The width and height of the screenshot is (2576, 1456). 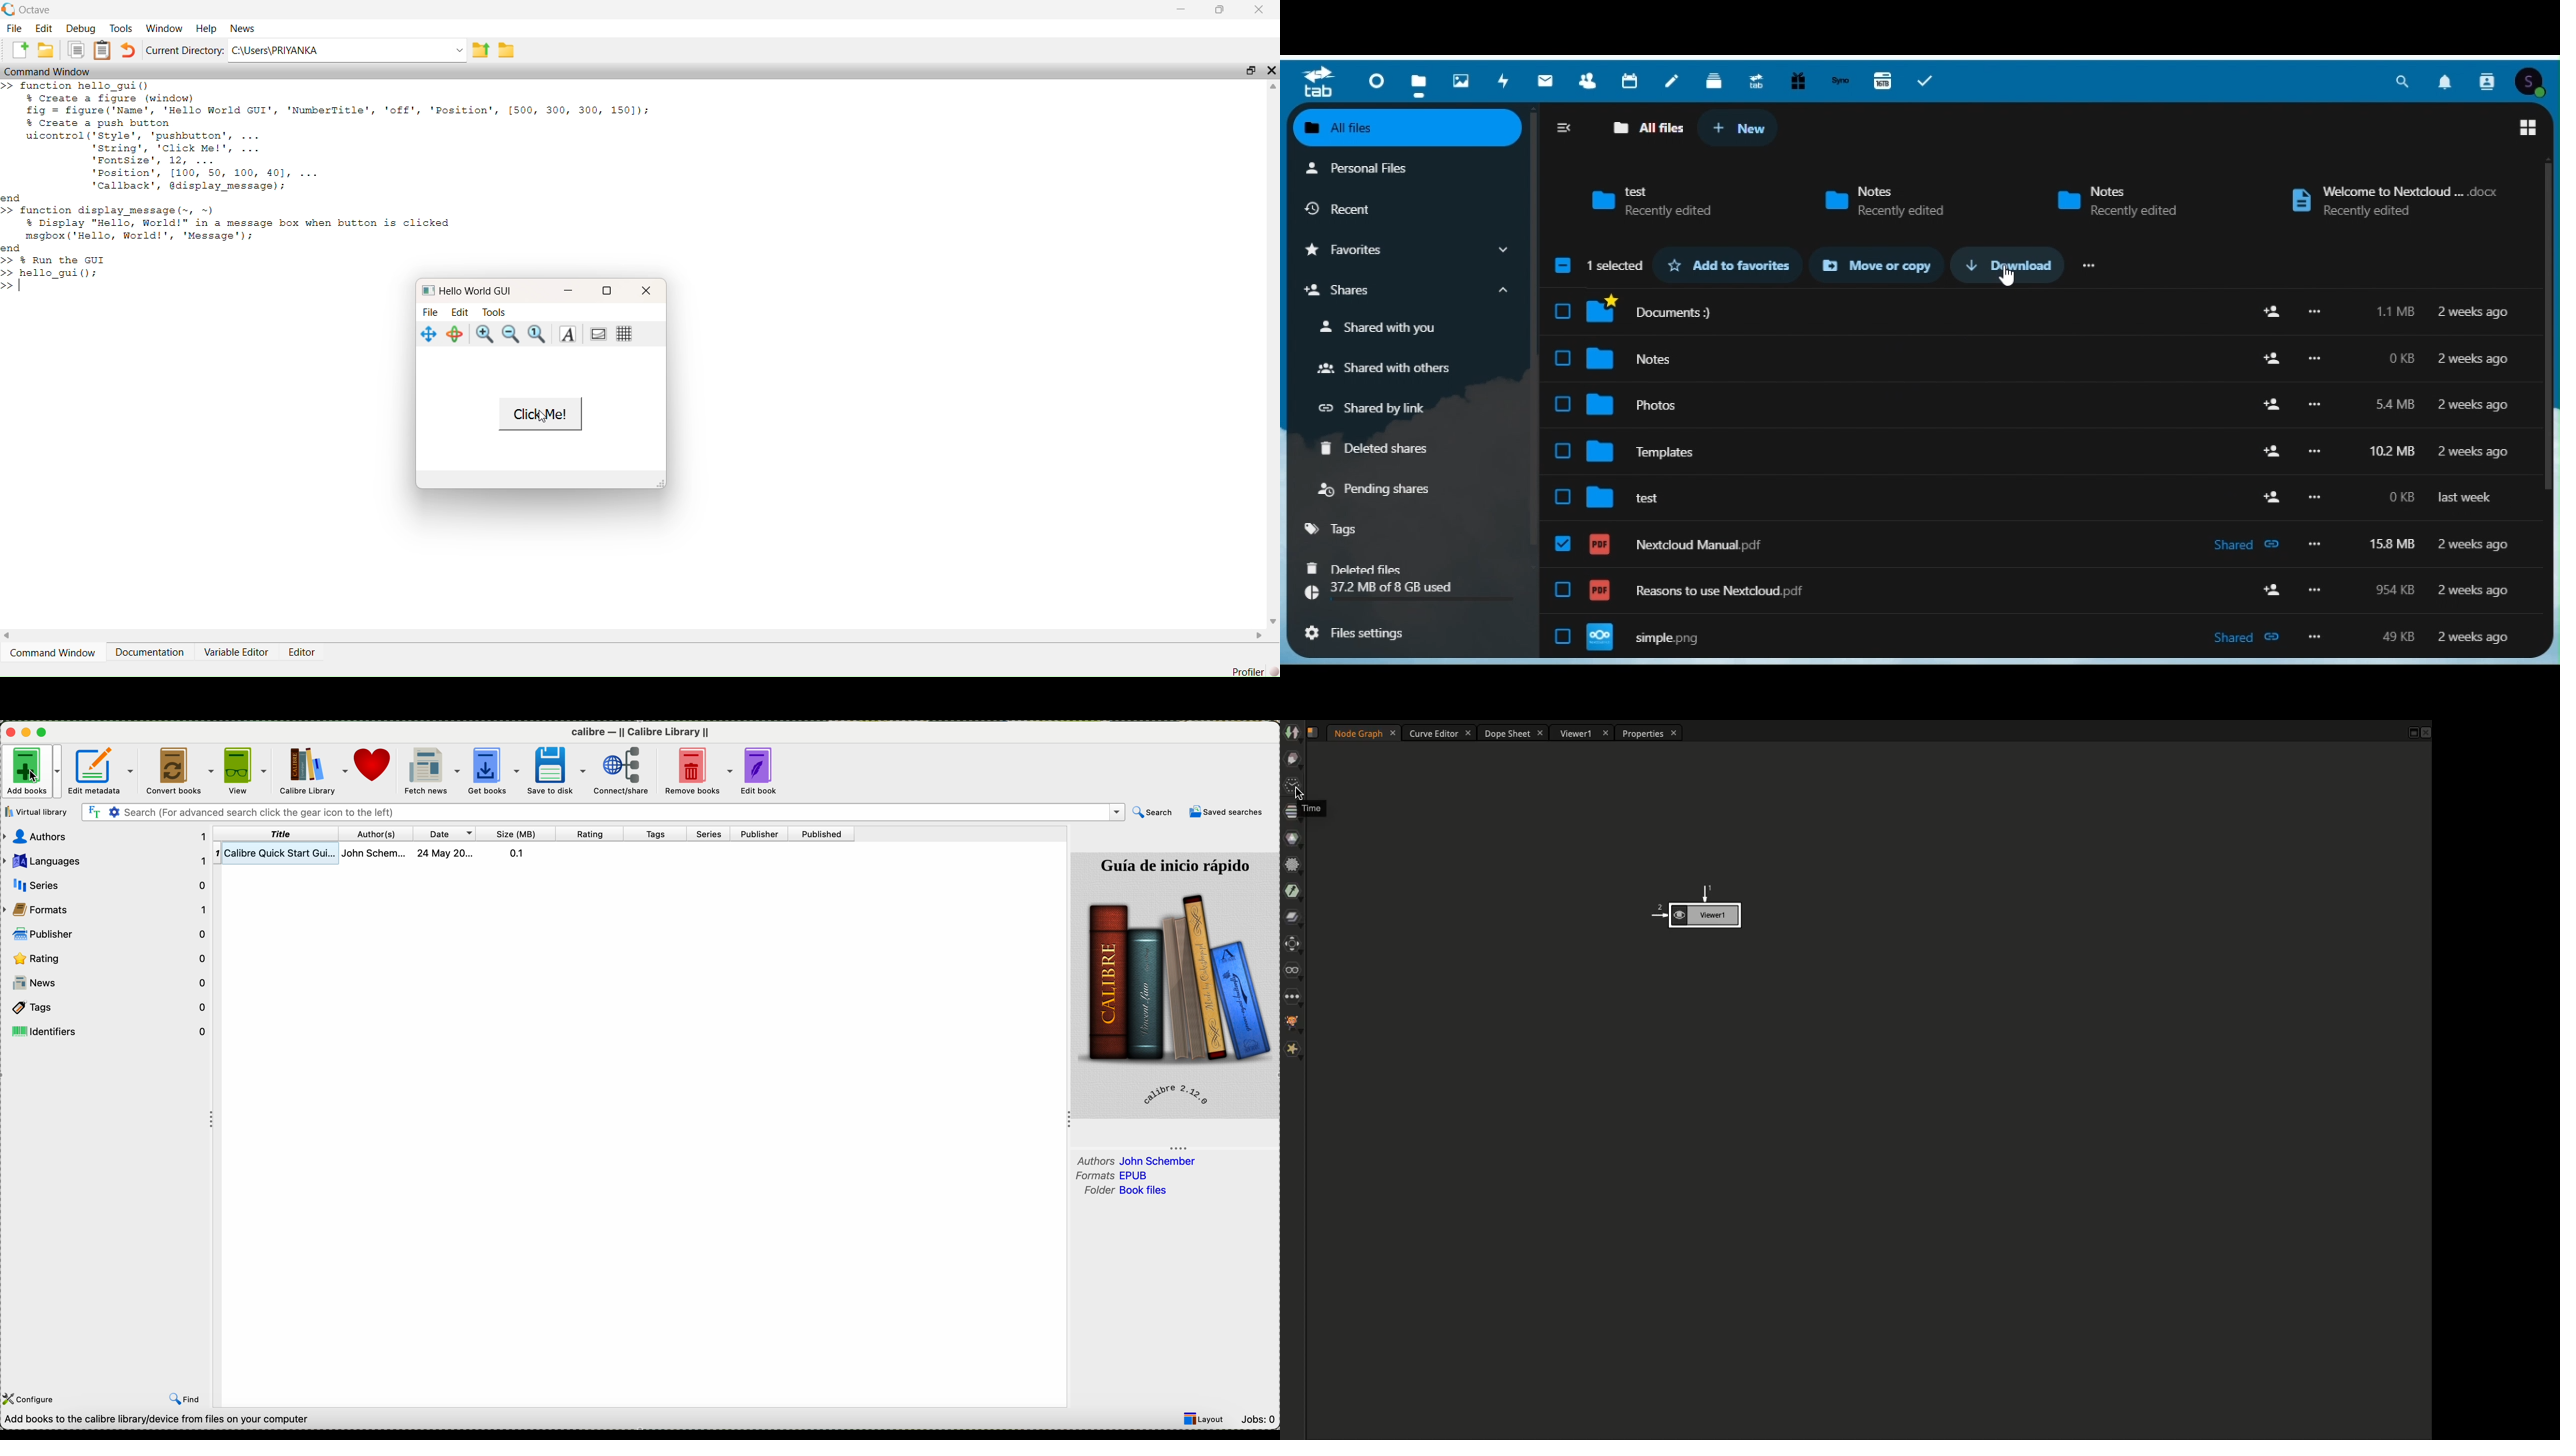 What do you see at coordinates (1713, 79) in the screenshot?
I see `D e c k` at bounding box center [1713, 79].